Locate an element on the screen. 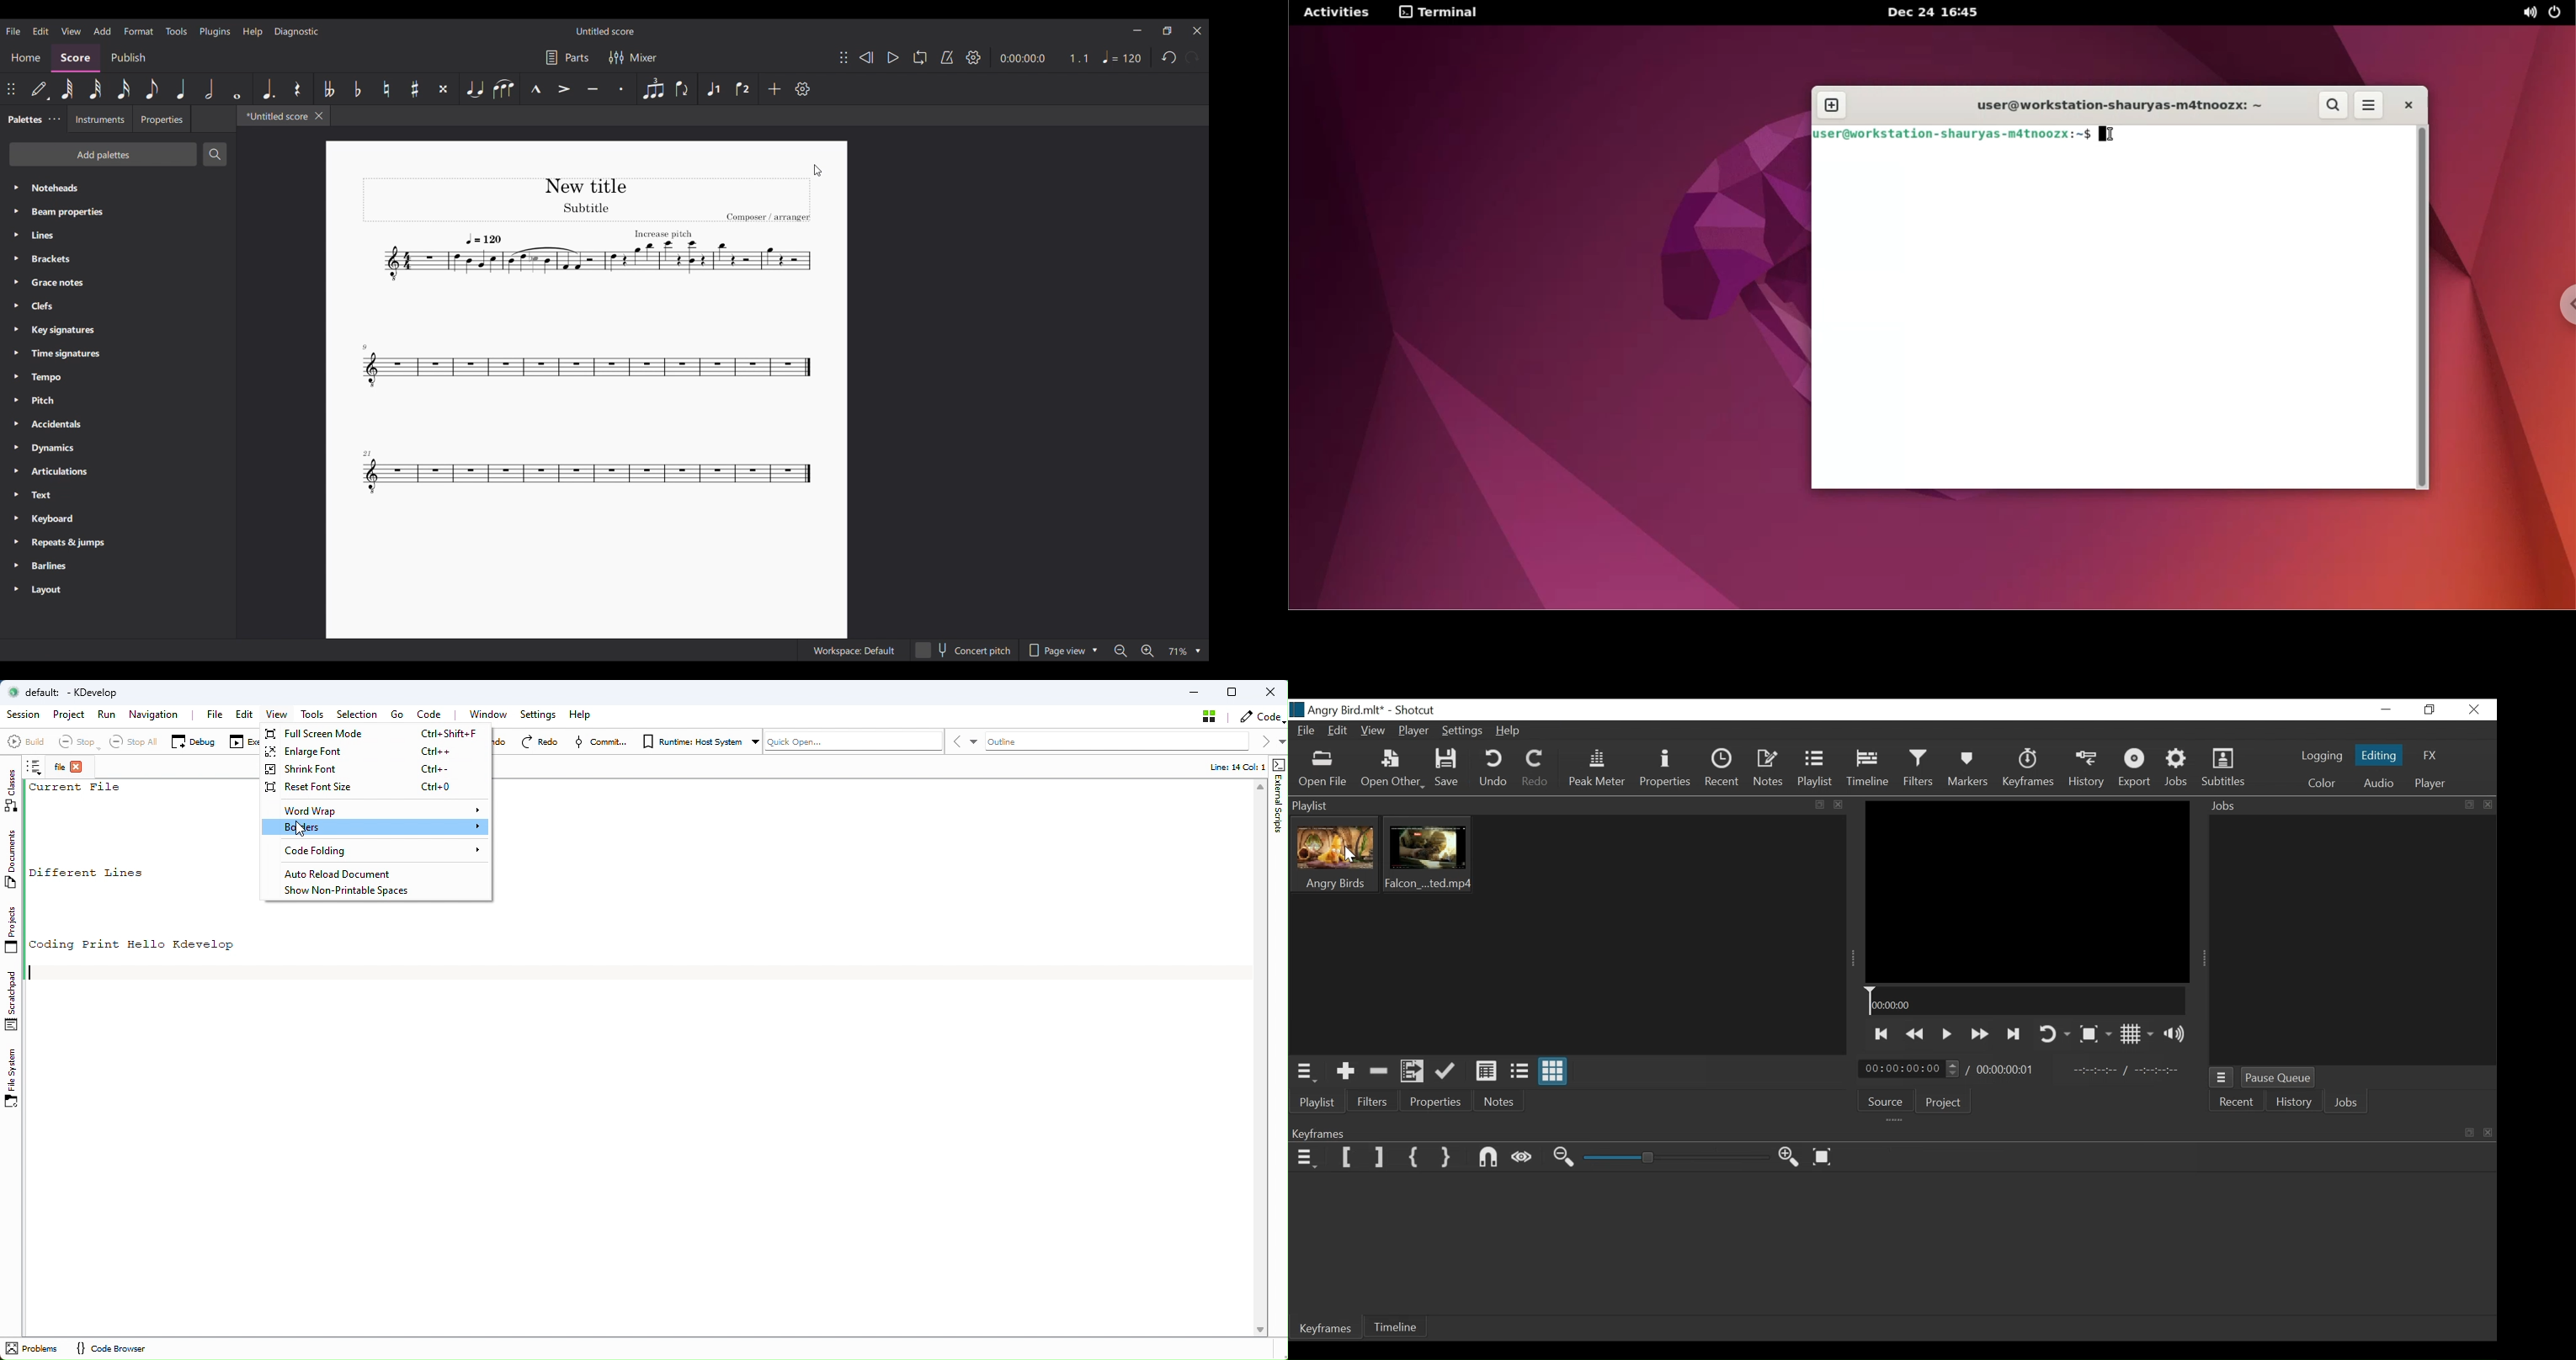  Clip is located at coordinates (1340, 856).